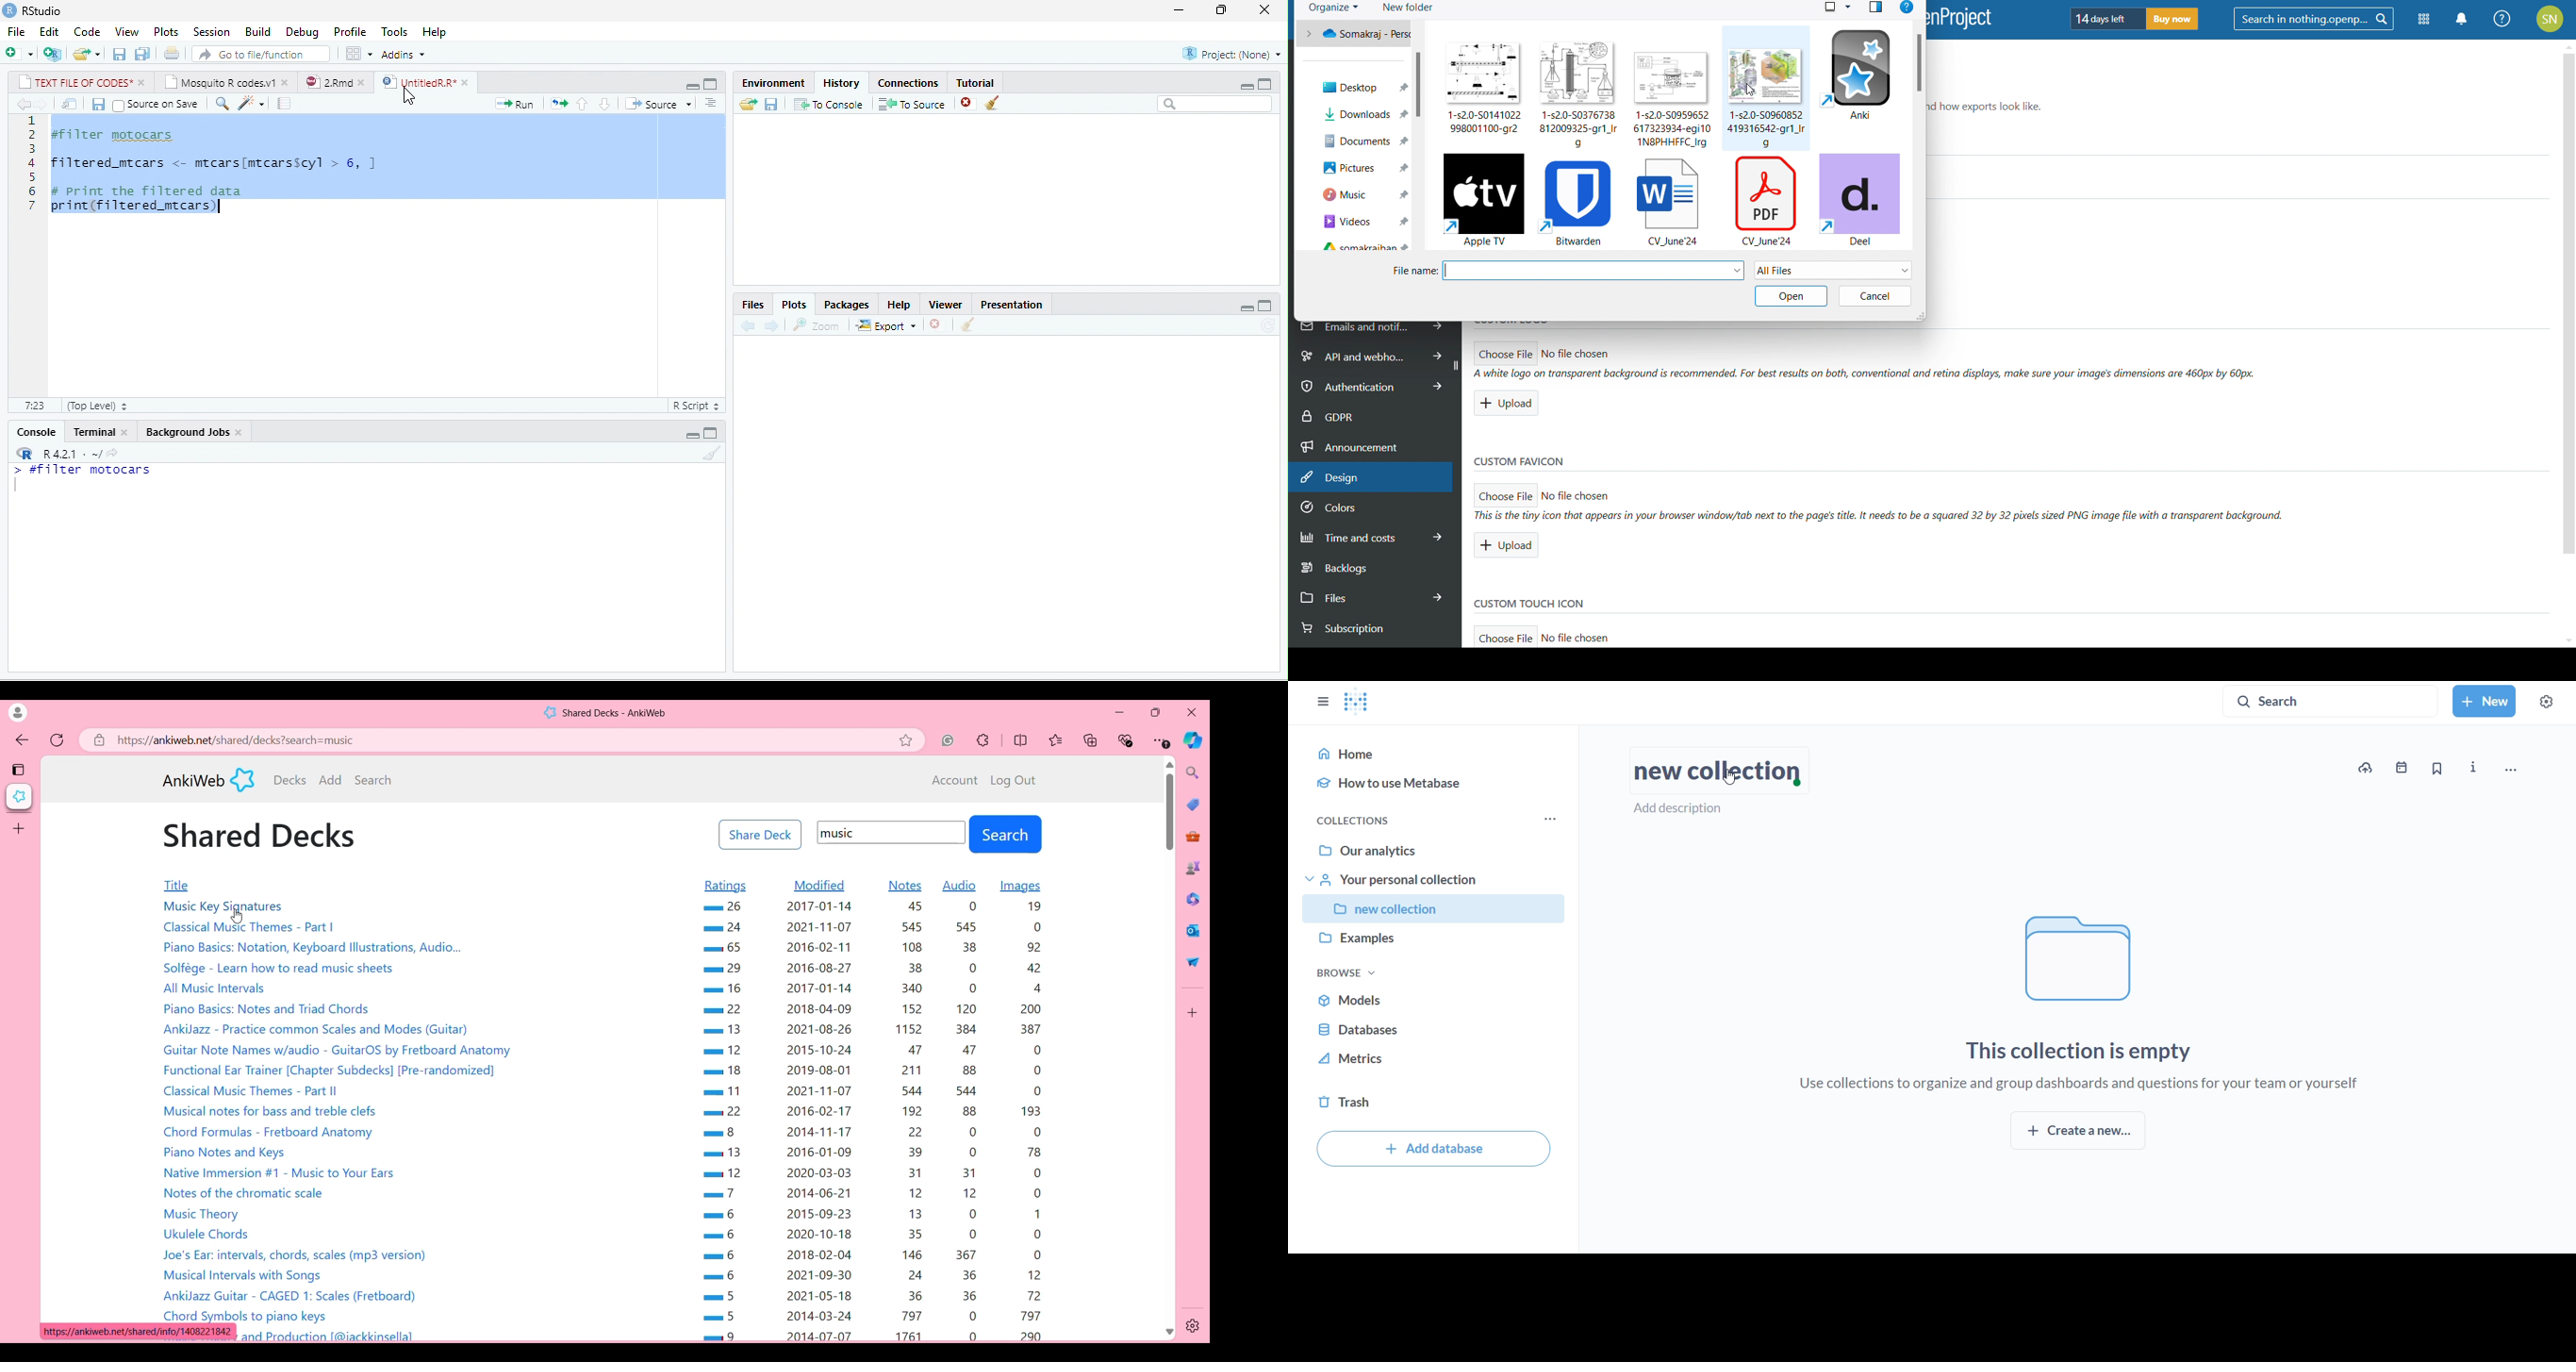 The image size is (2576, 1372). Describe the element at coordinates (550, 713) in the screenshot. I see `Software logo` at that location.